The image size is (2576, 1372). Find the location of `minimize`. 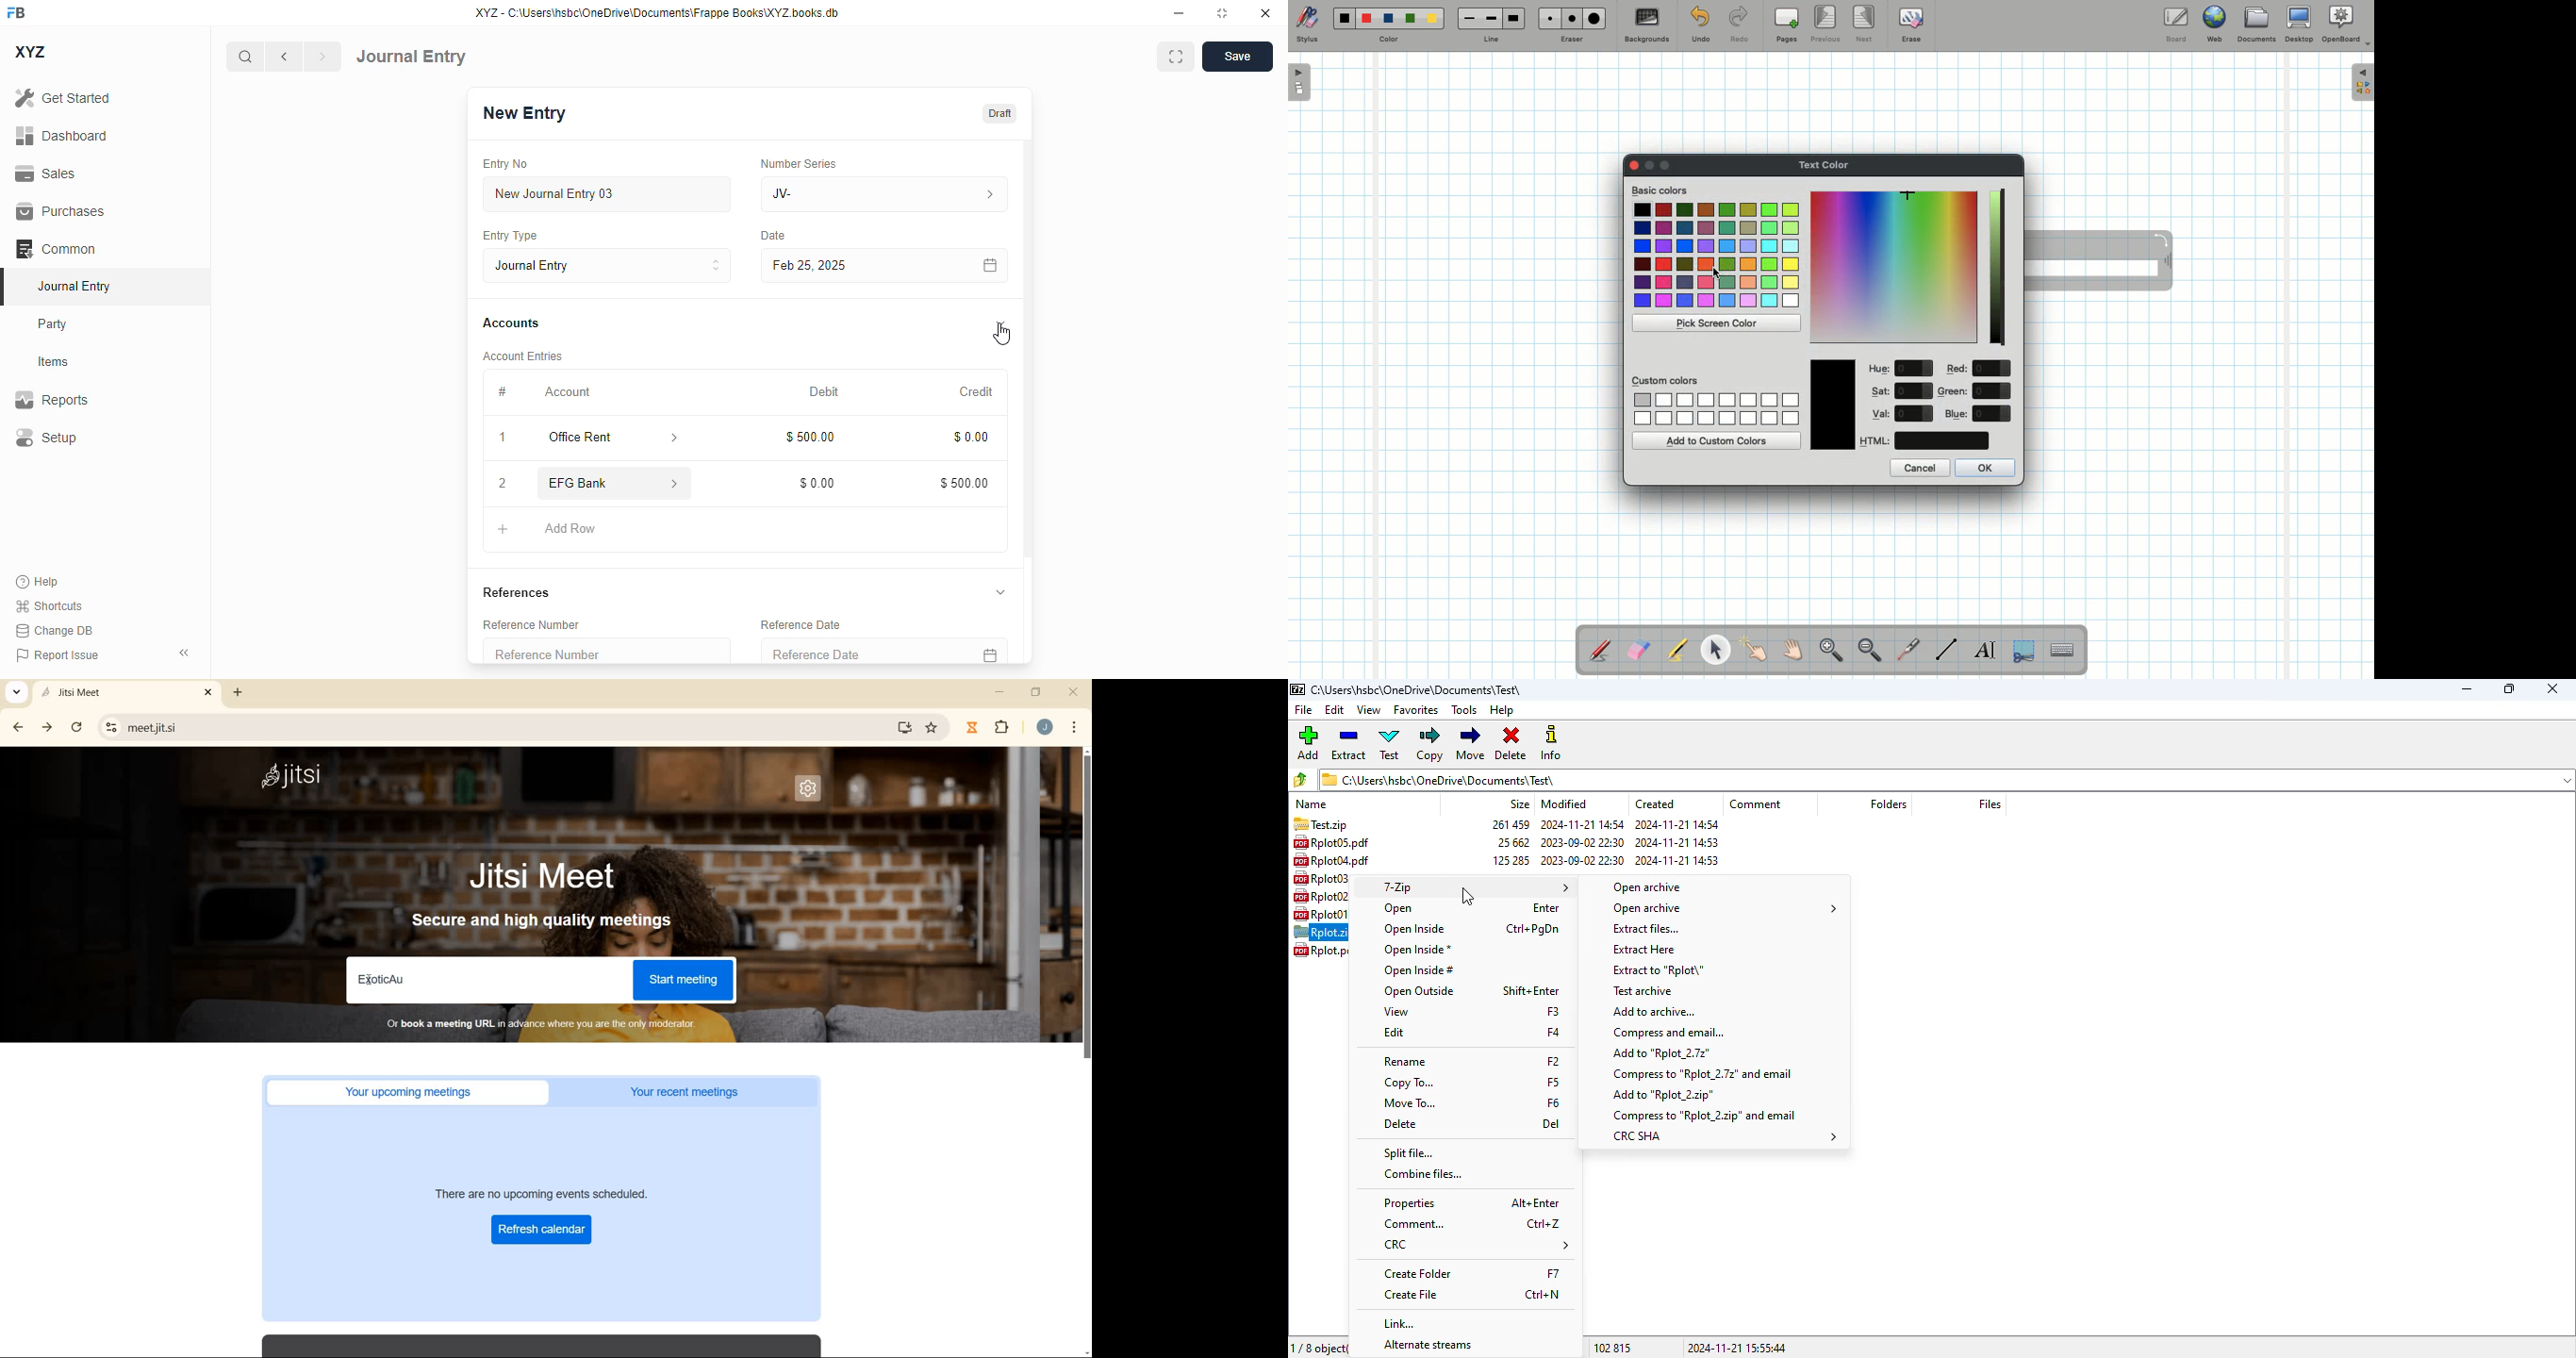

minimize is located at coordinates (1180, 12).